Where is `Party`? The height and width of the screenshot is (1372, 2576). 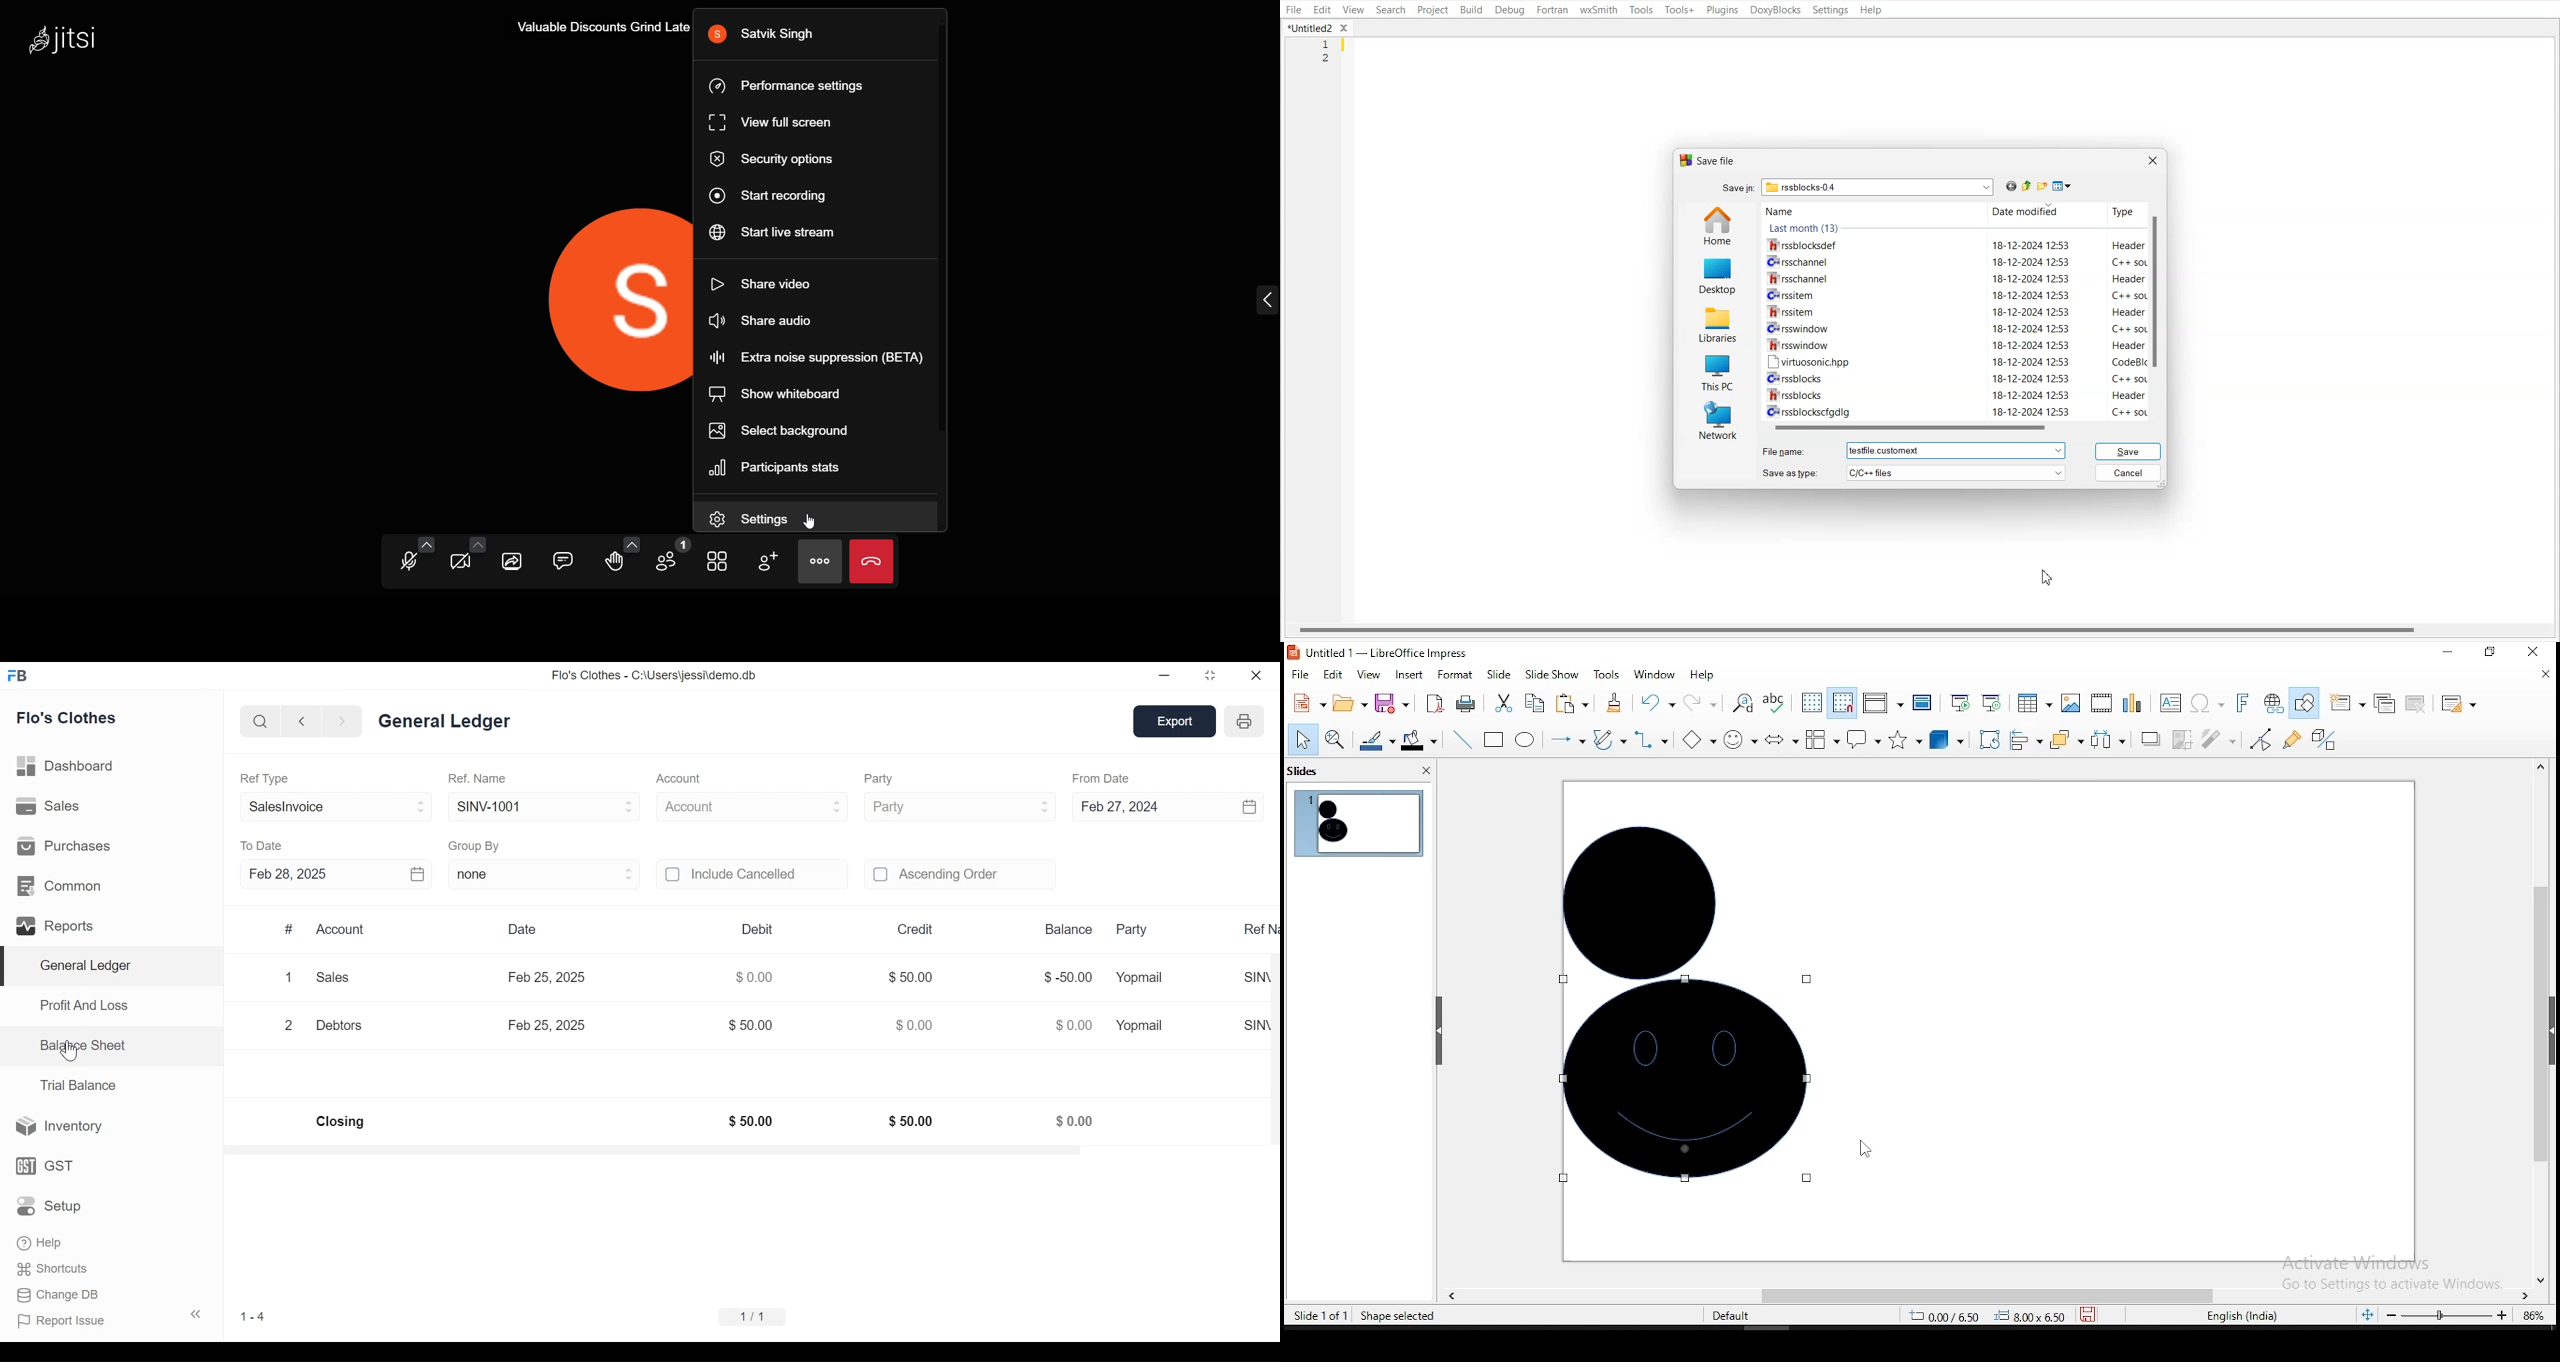 Party is located at coordinates (879, 778).